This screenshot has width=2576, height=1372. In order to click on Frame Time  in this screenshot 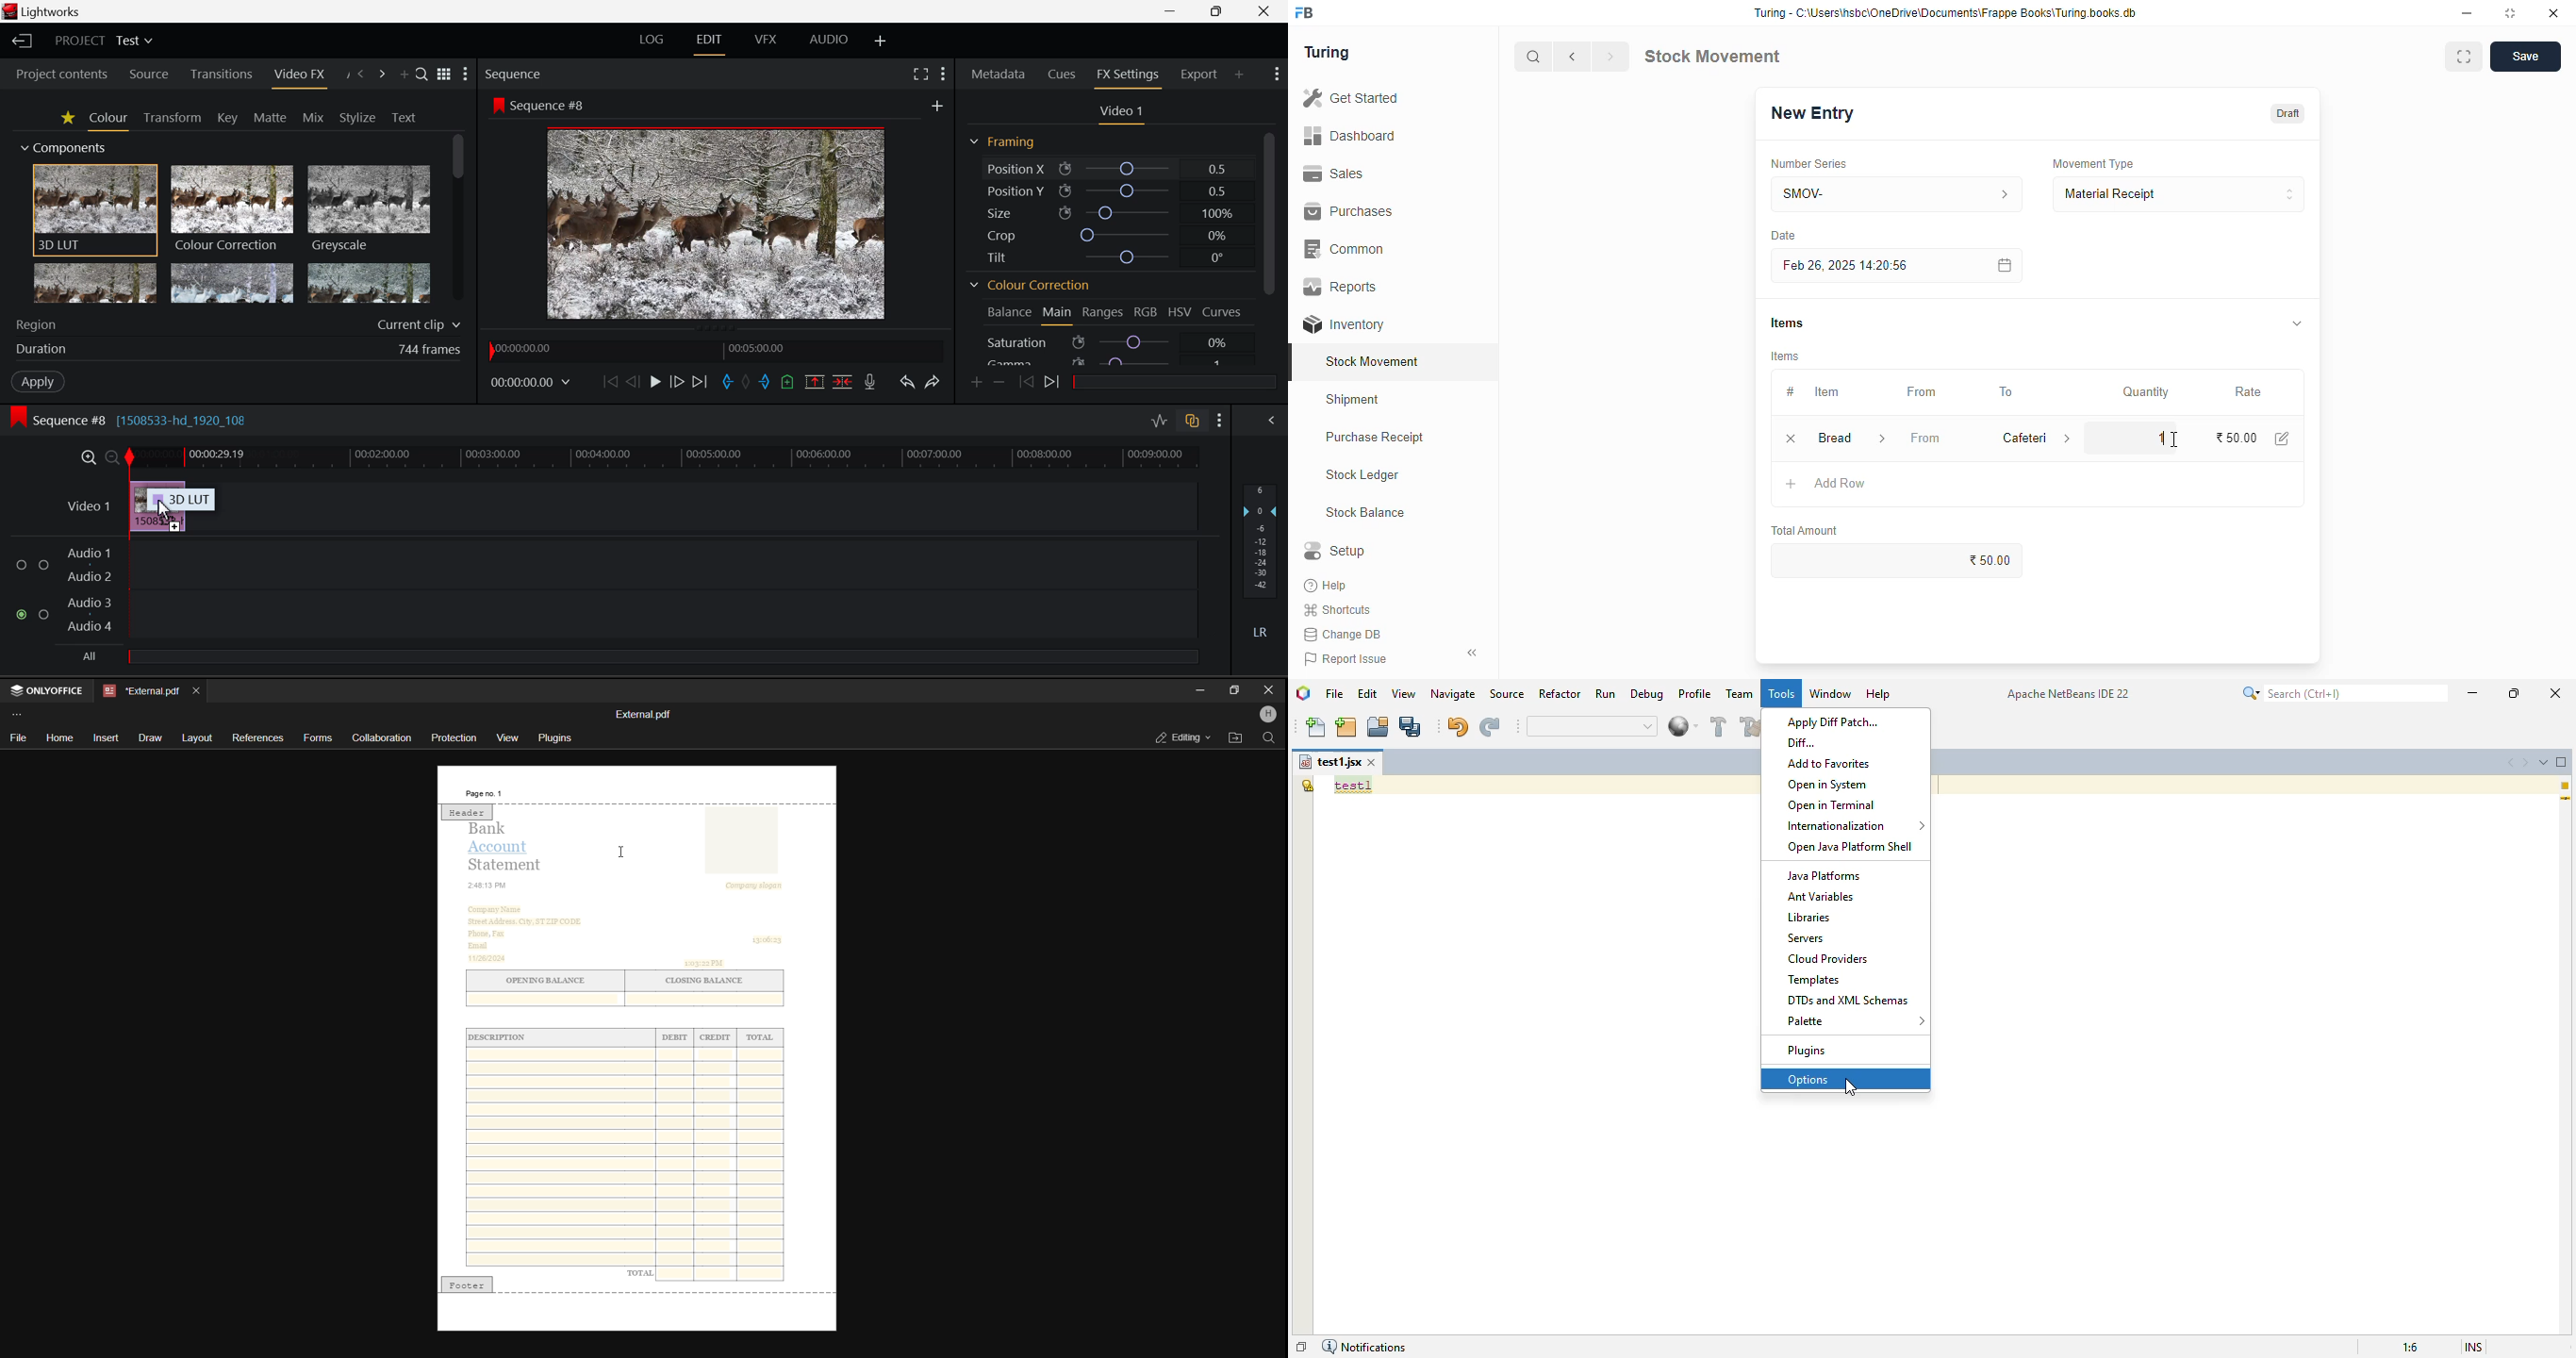, I will do `click(530, 386)`.